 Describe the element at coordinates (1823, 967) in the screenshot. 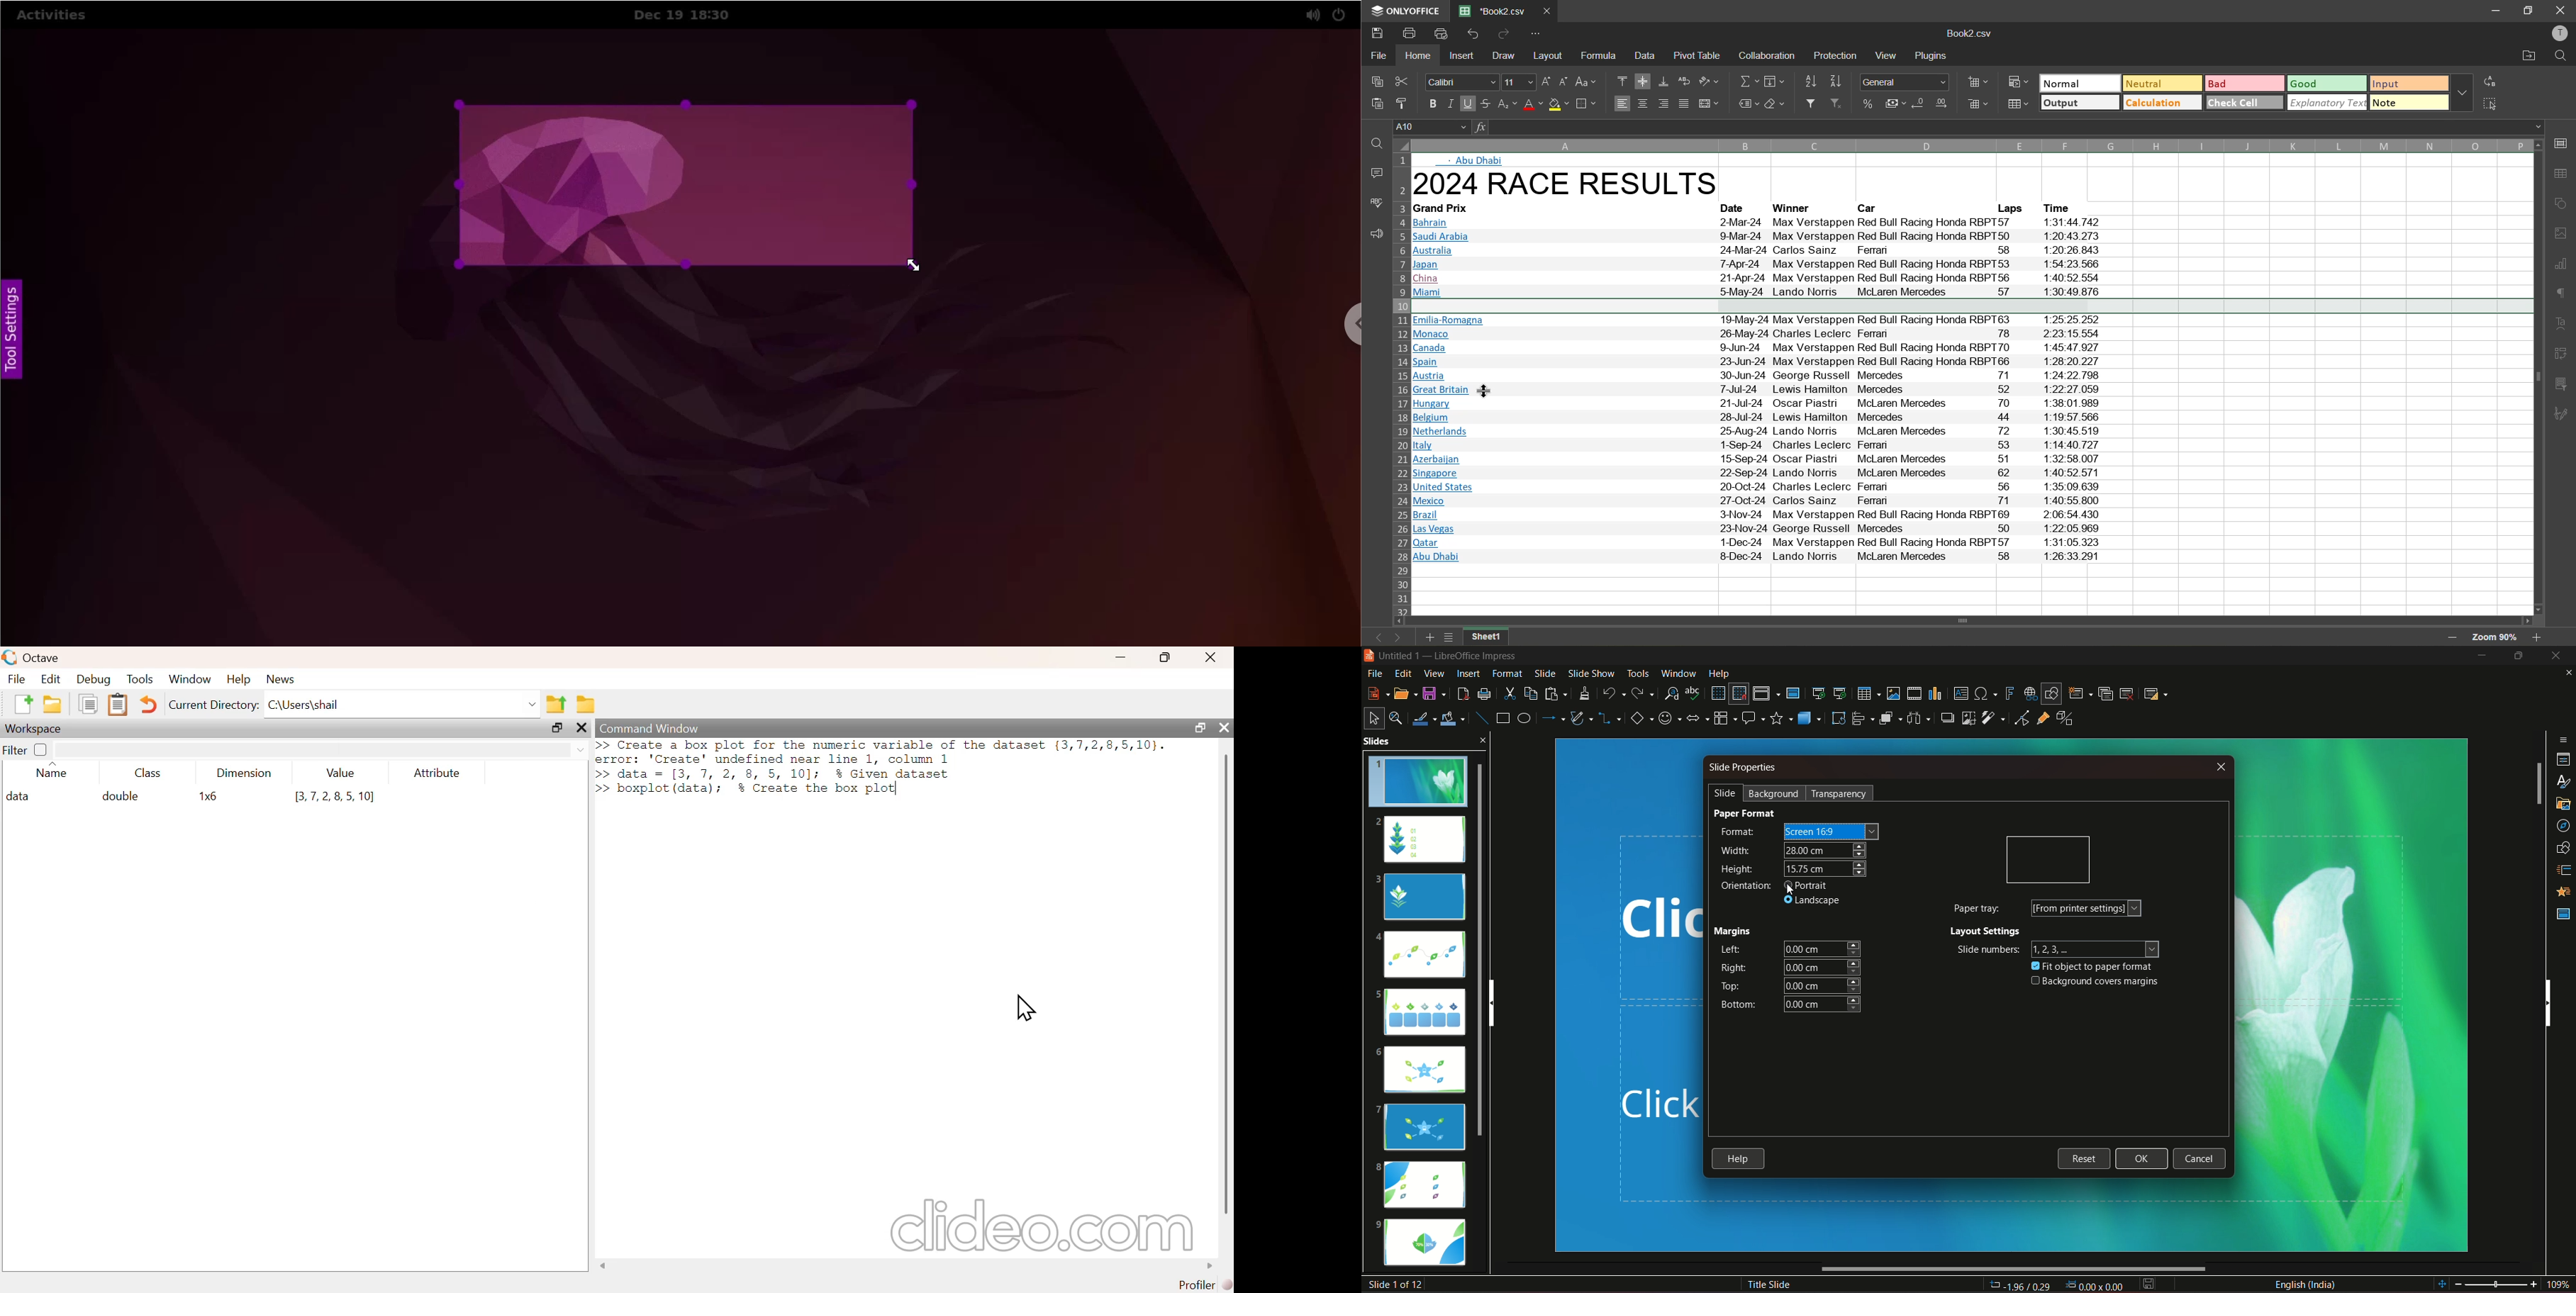

I see `right margin` at that location.